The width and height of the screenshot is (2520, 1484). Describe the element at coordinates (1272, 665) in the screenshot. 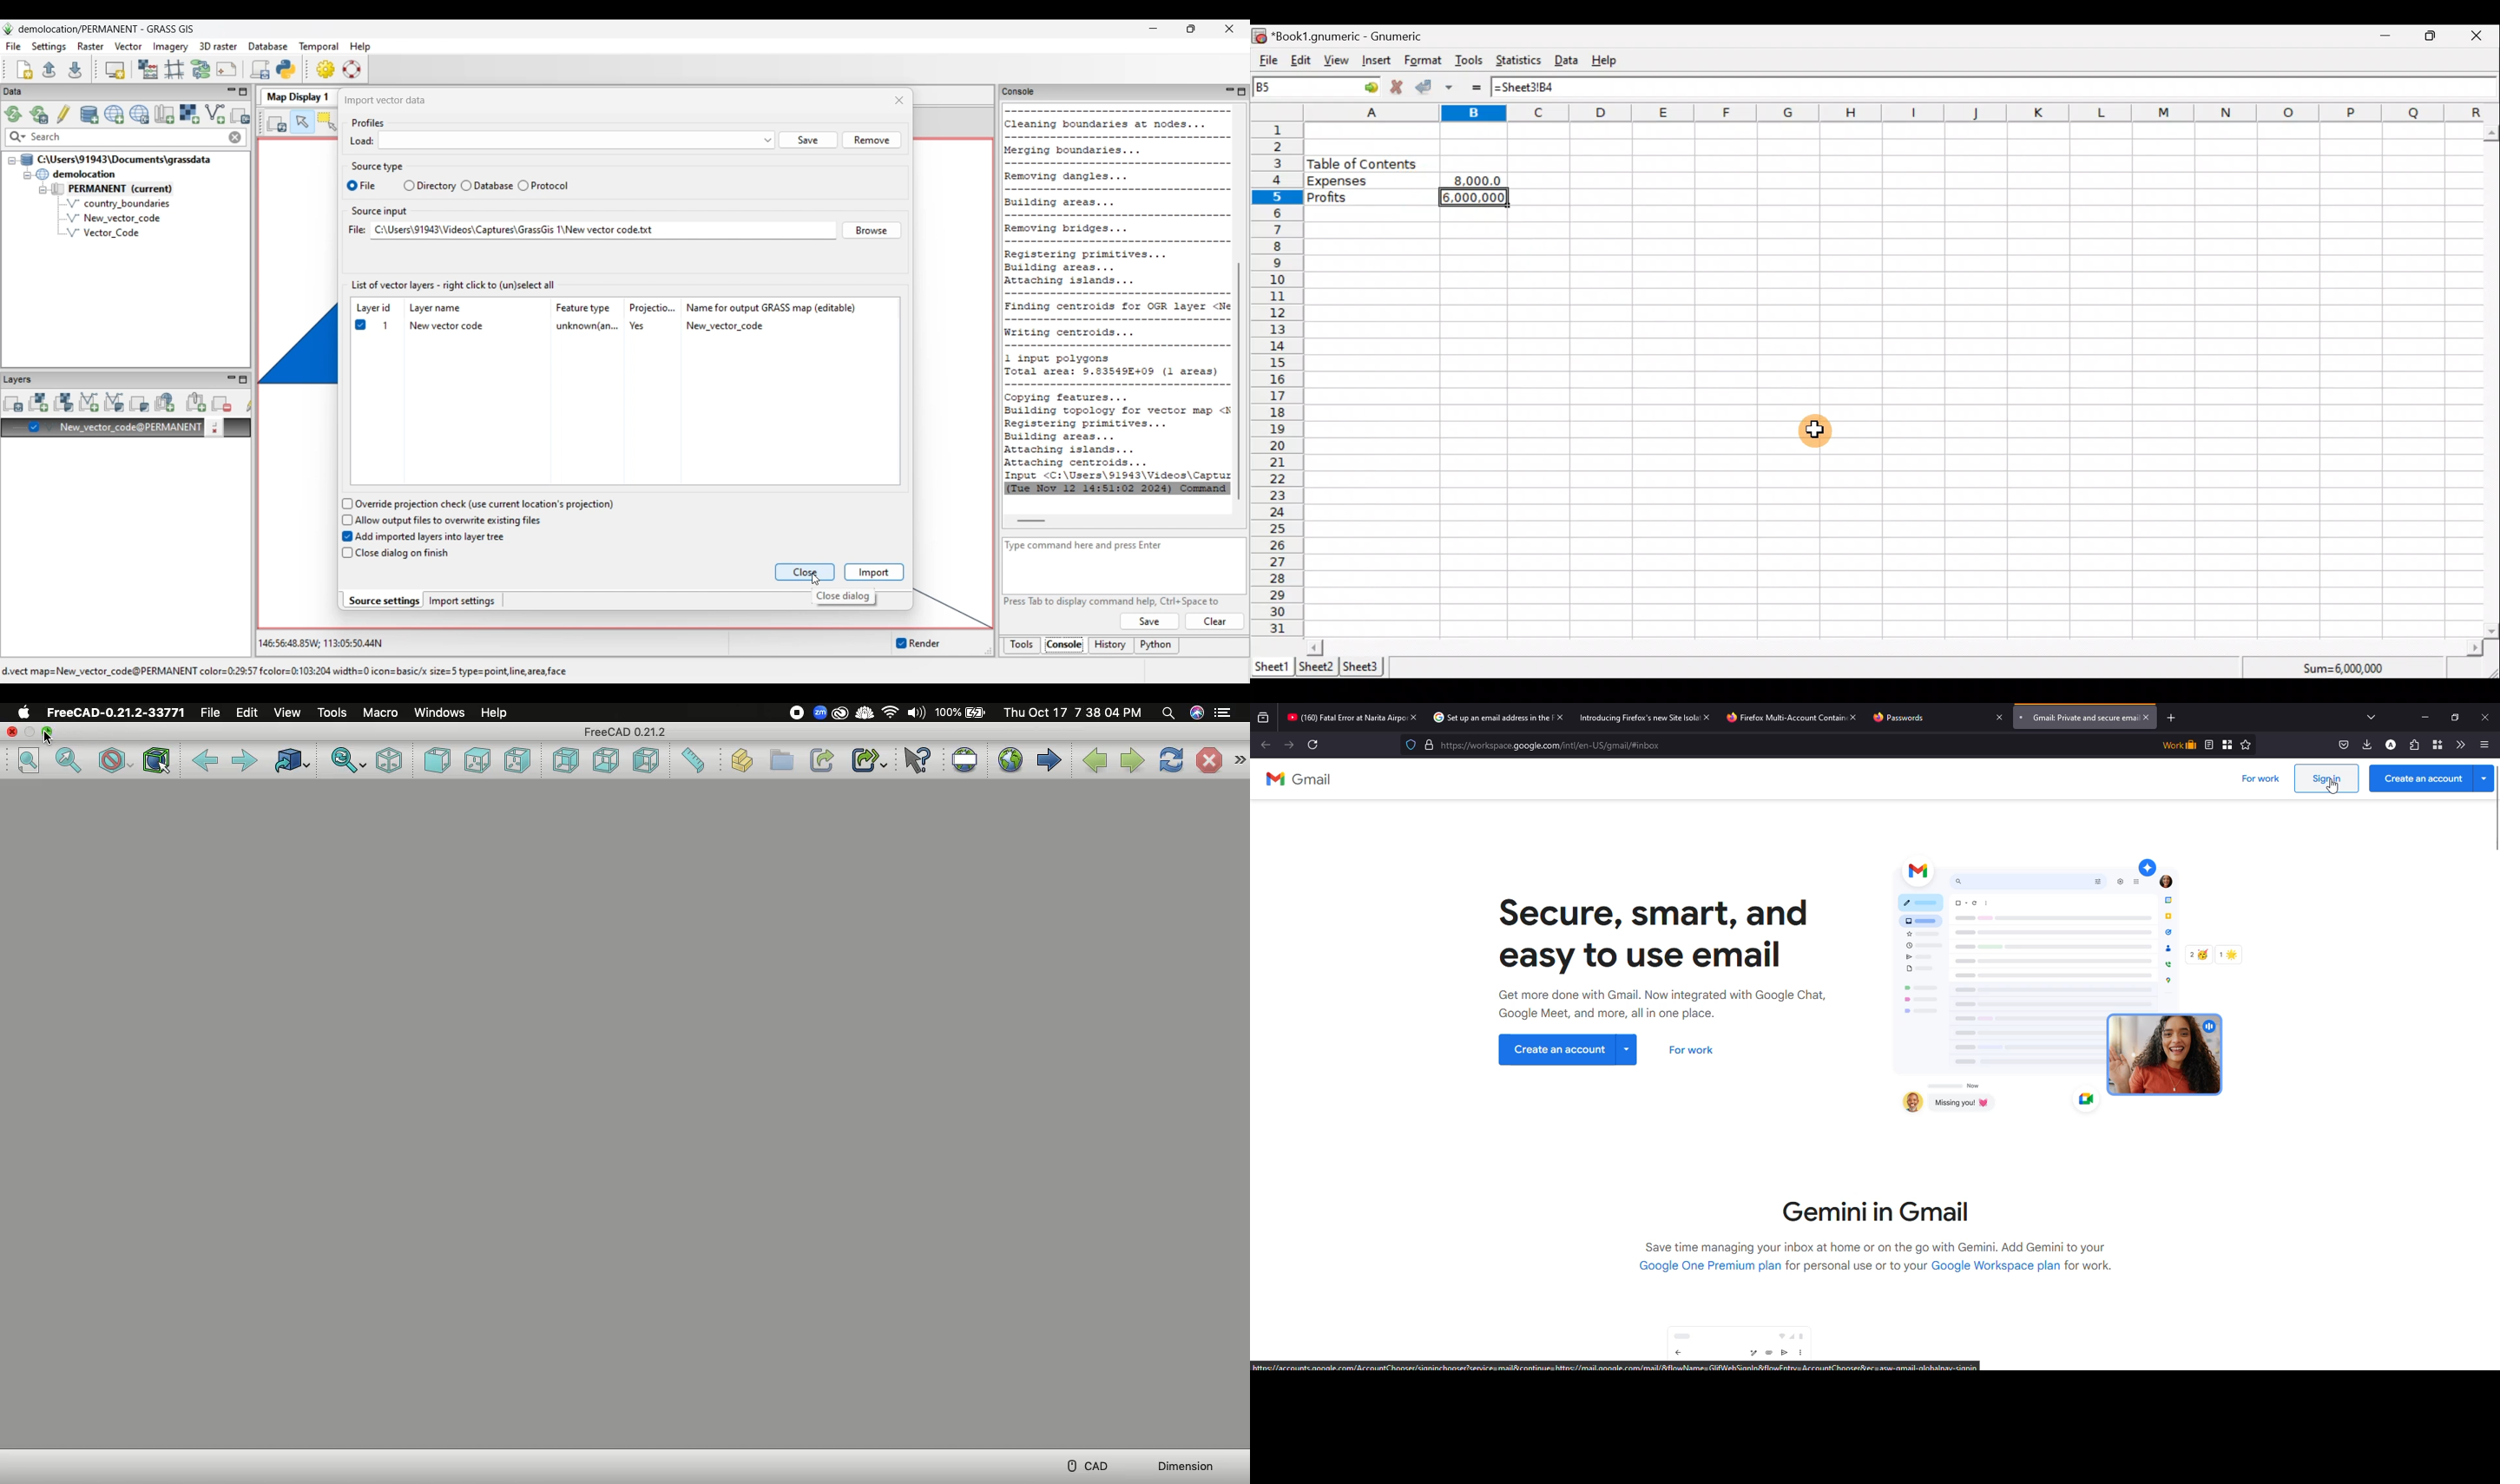

I see `Sheet 1` at that location.